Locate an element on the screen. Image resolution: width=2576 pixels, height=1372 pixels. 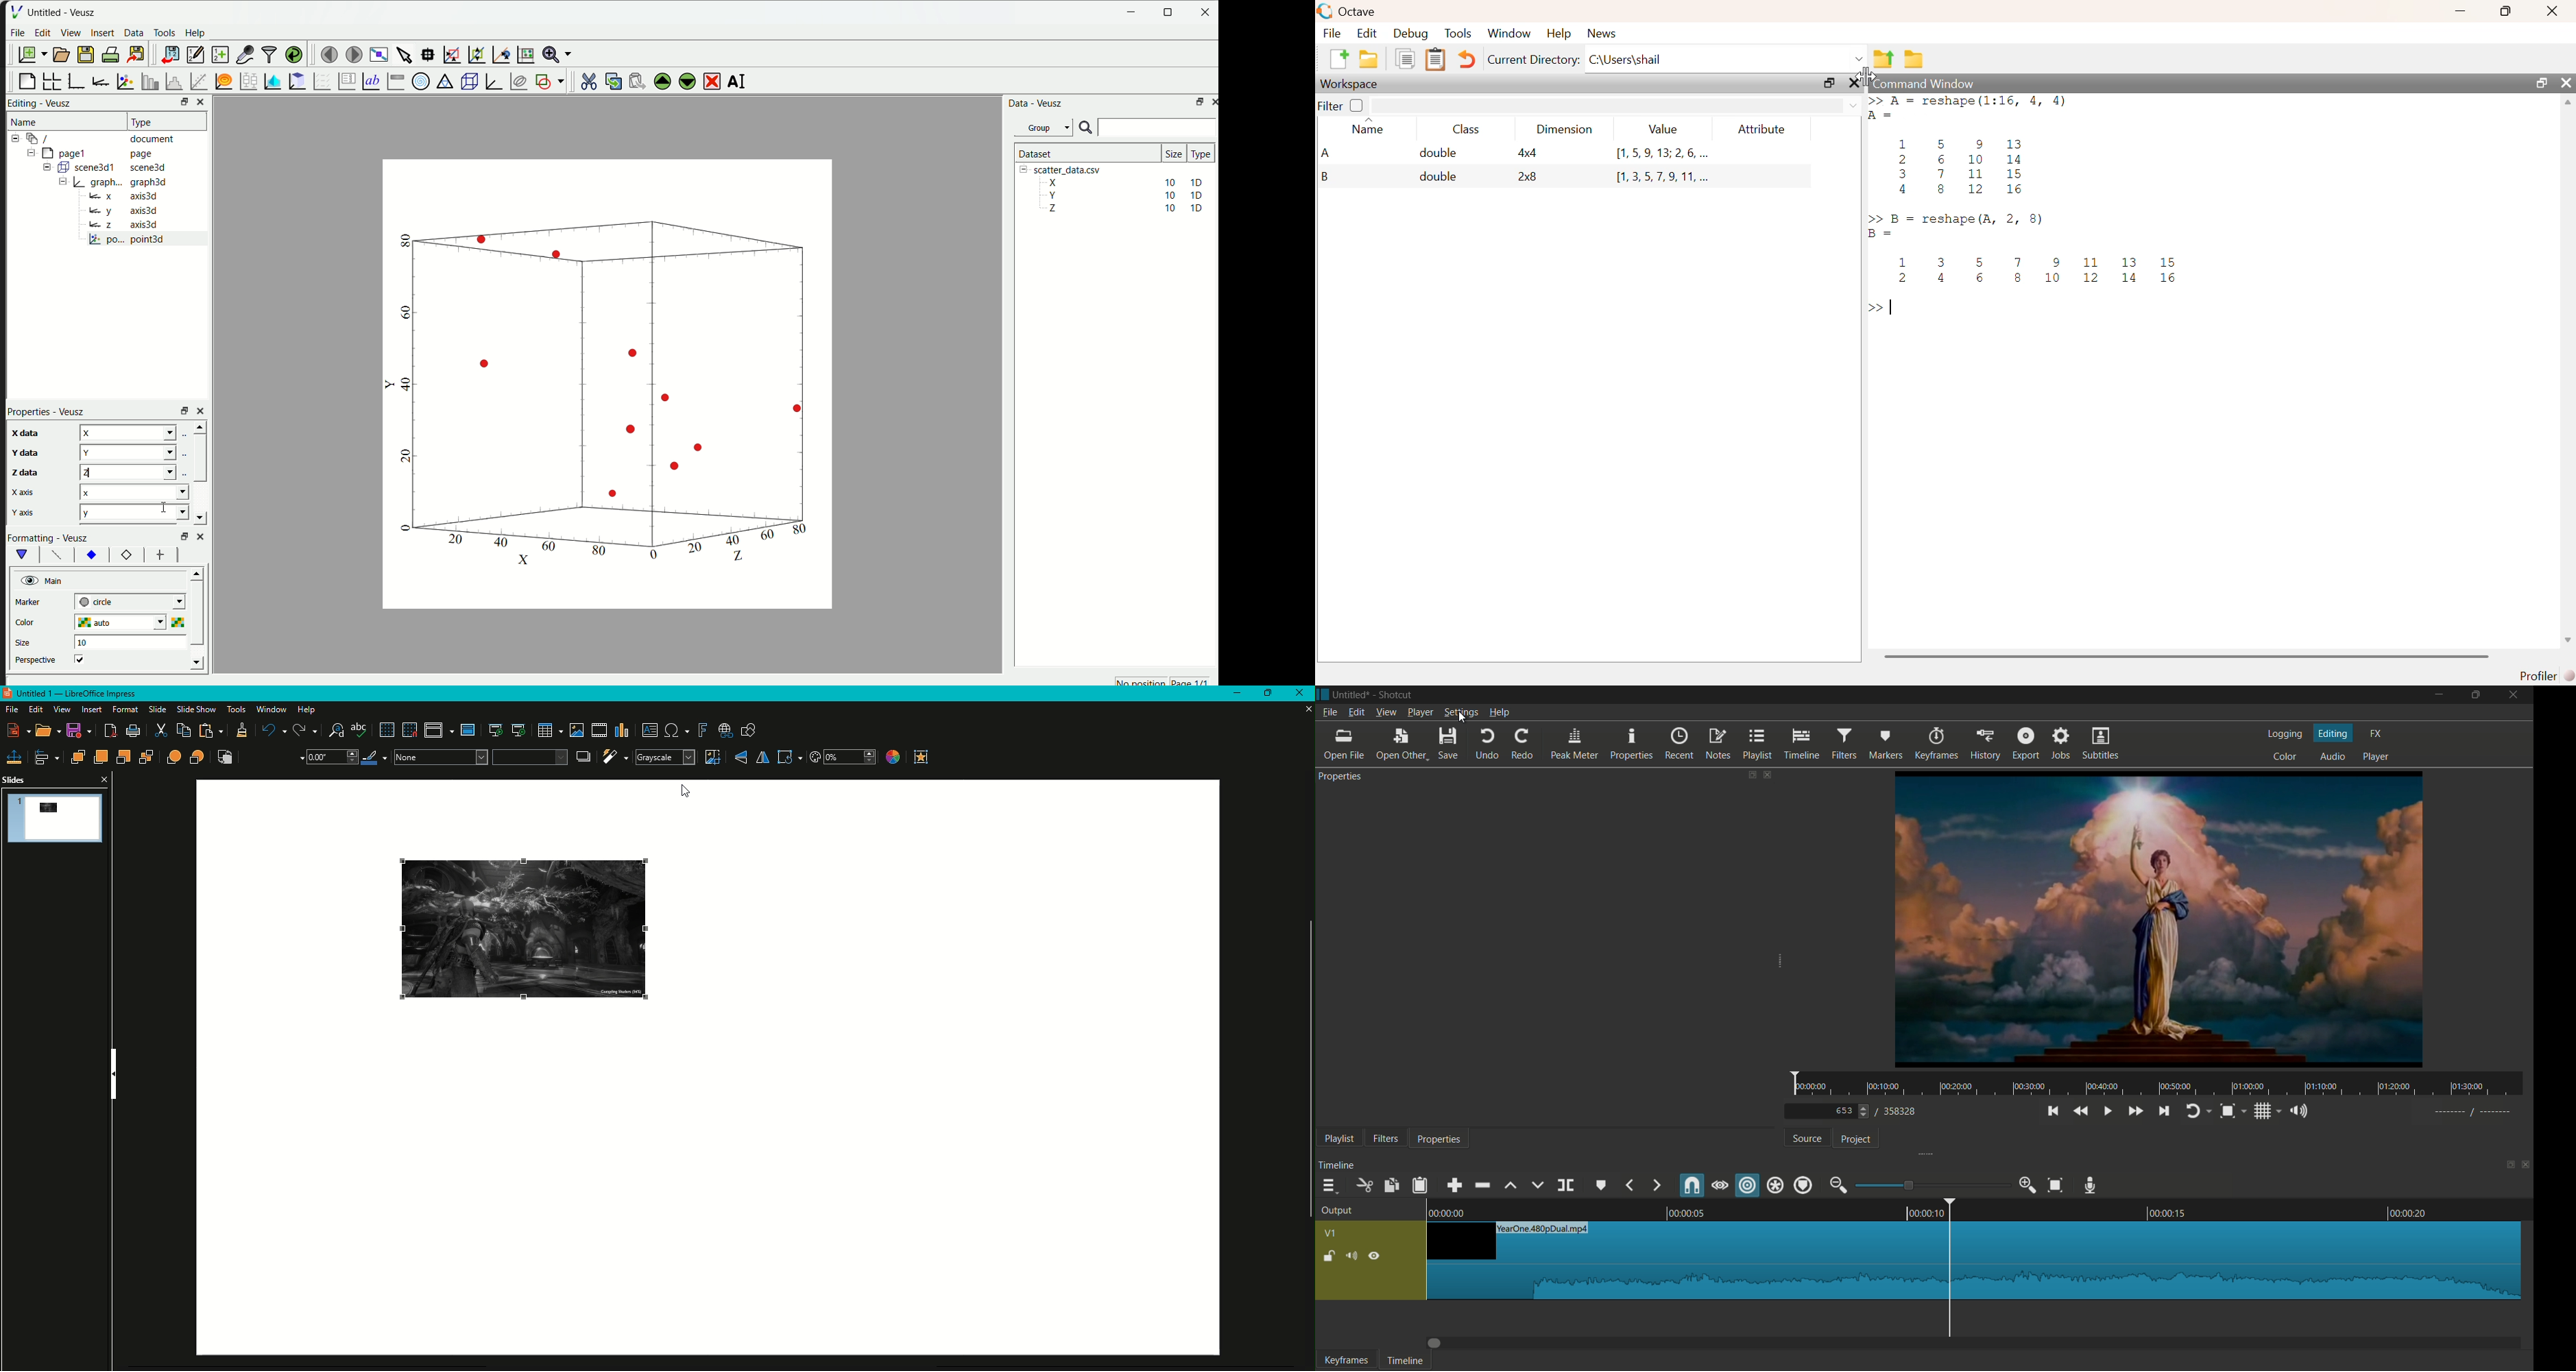
zoom in is located at coordinates (2027, 1185).